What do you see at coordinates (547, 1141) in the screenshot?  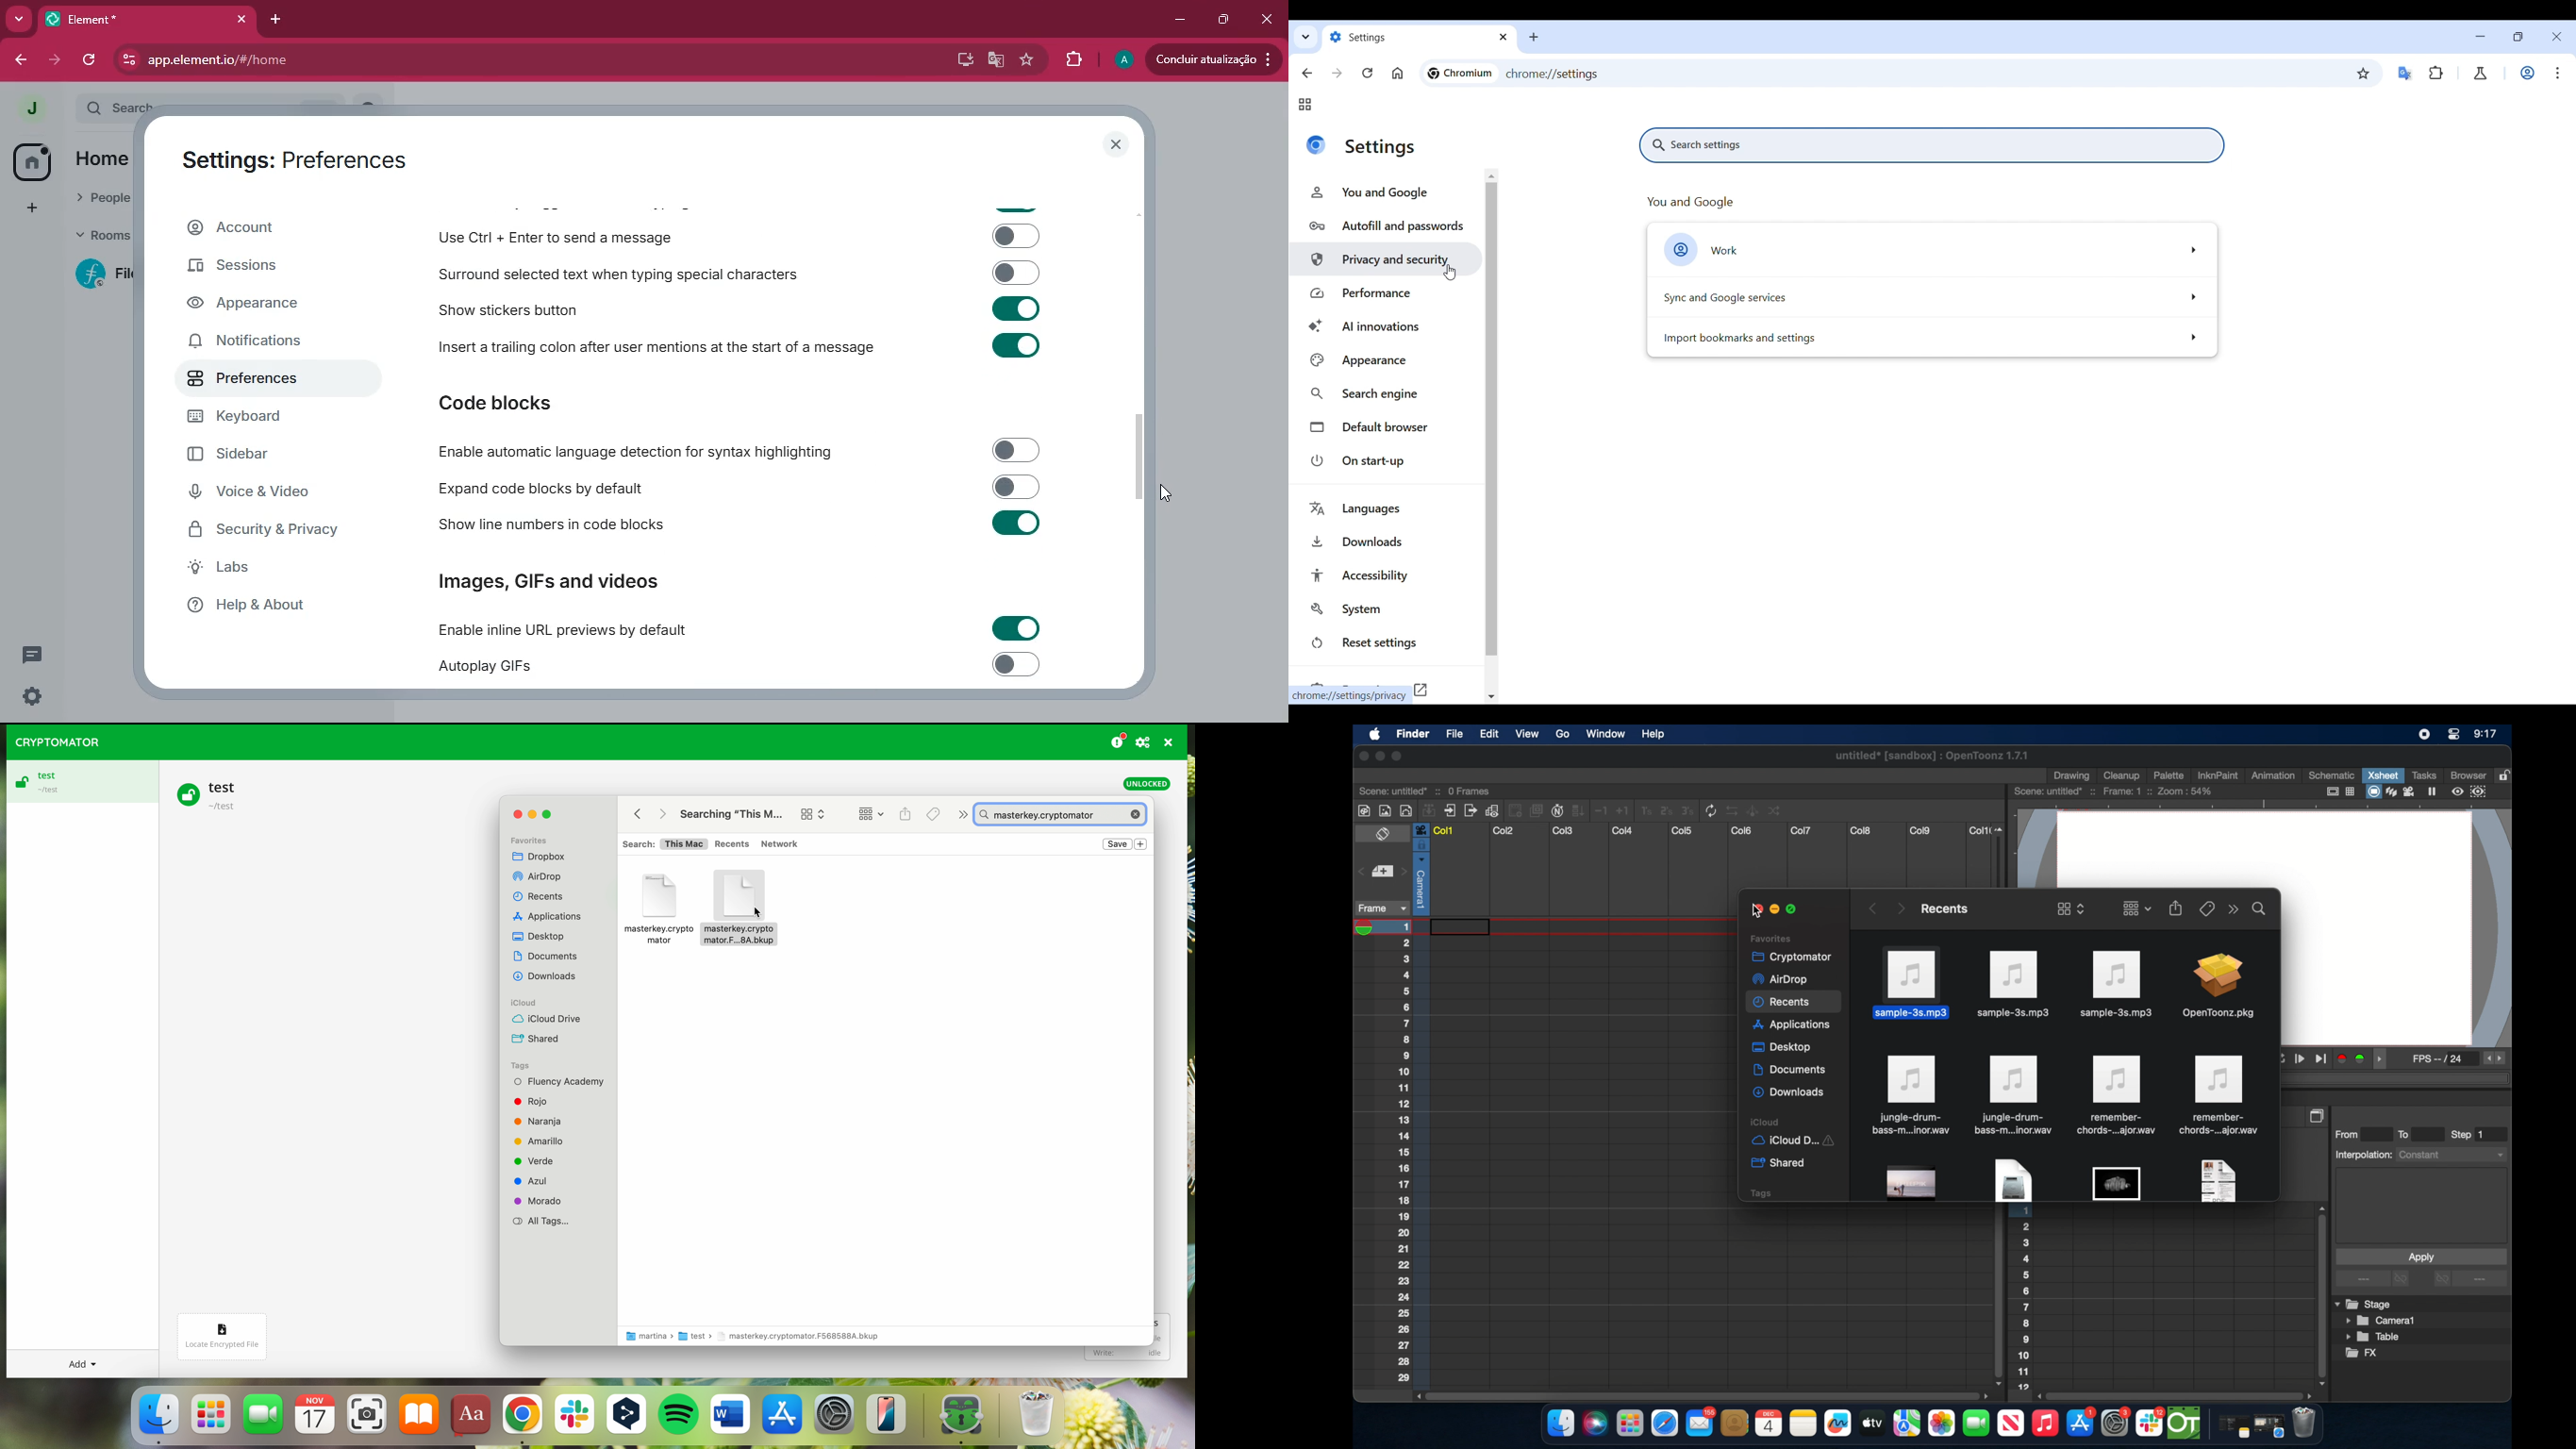 I see `Amarillo` at bounding box center [547, 1141].